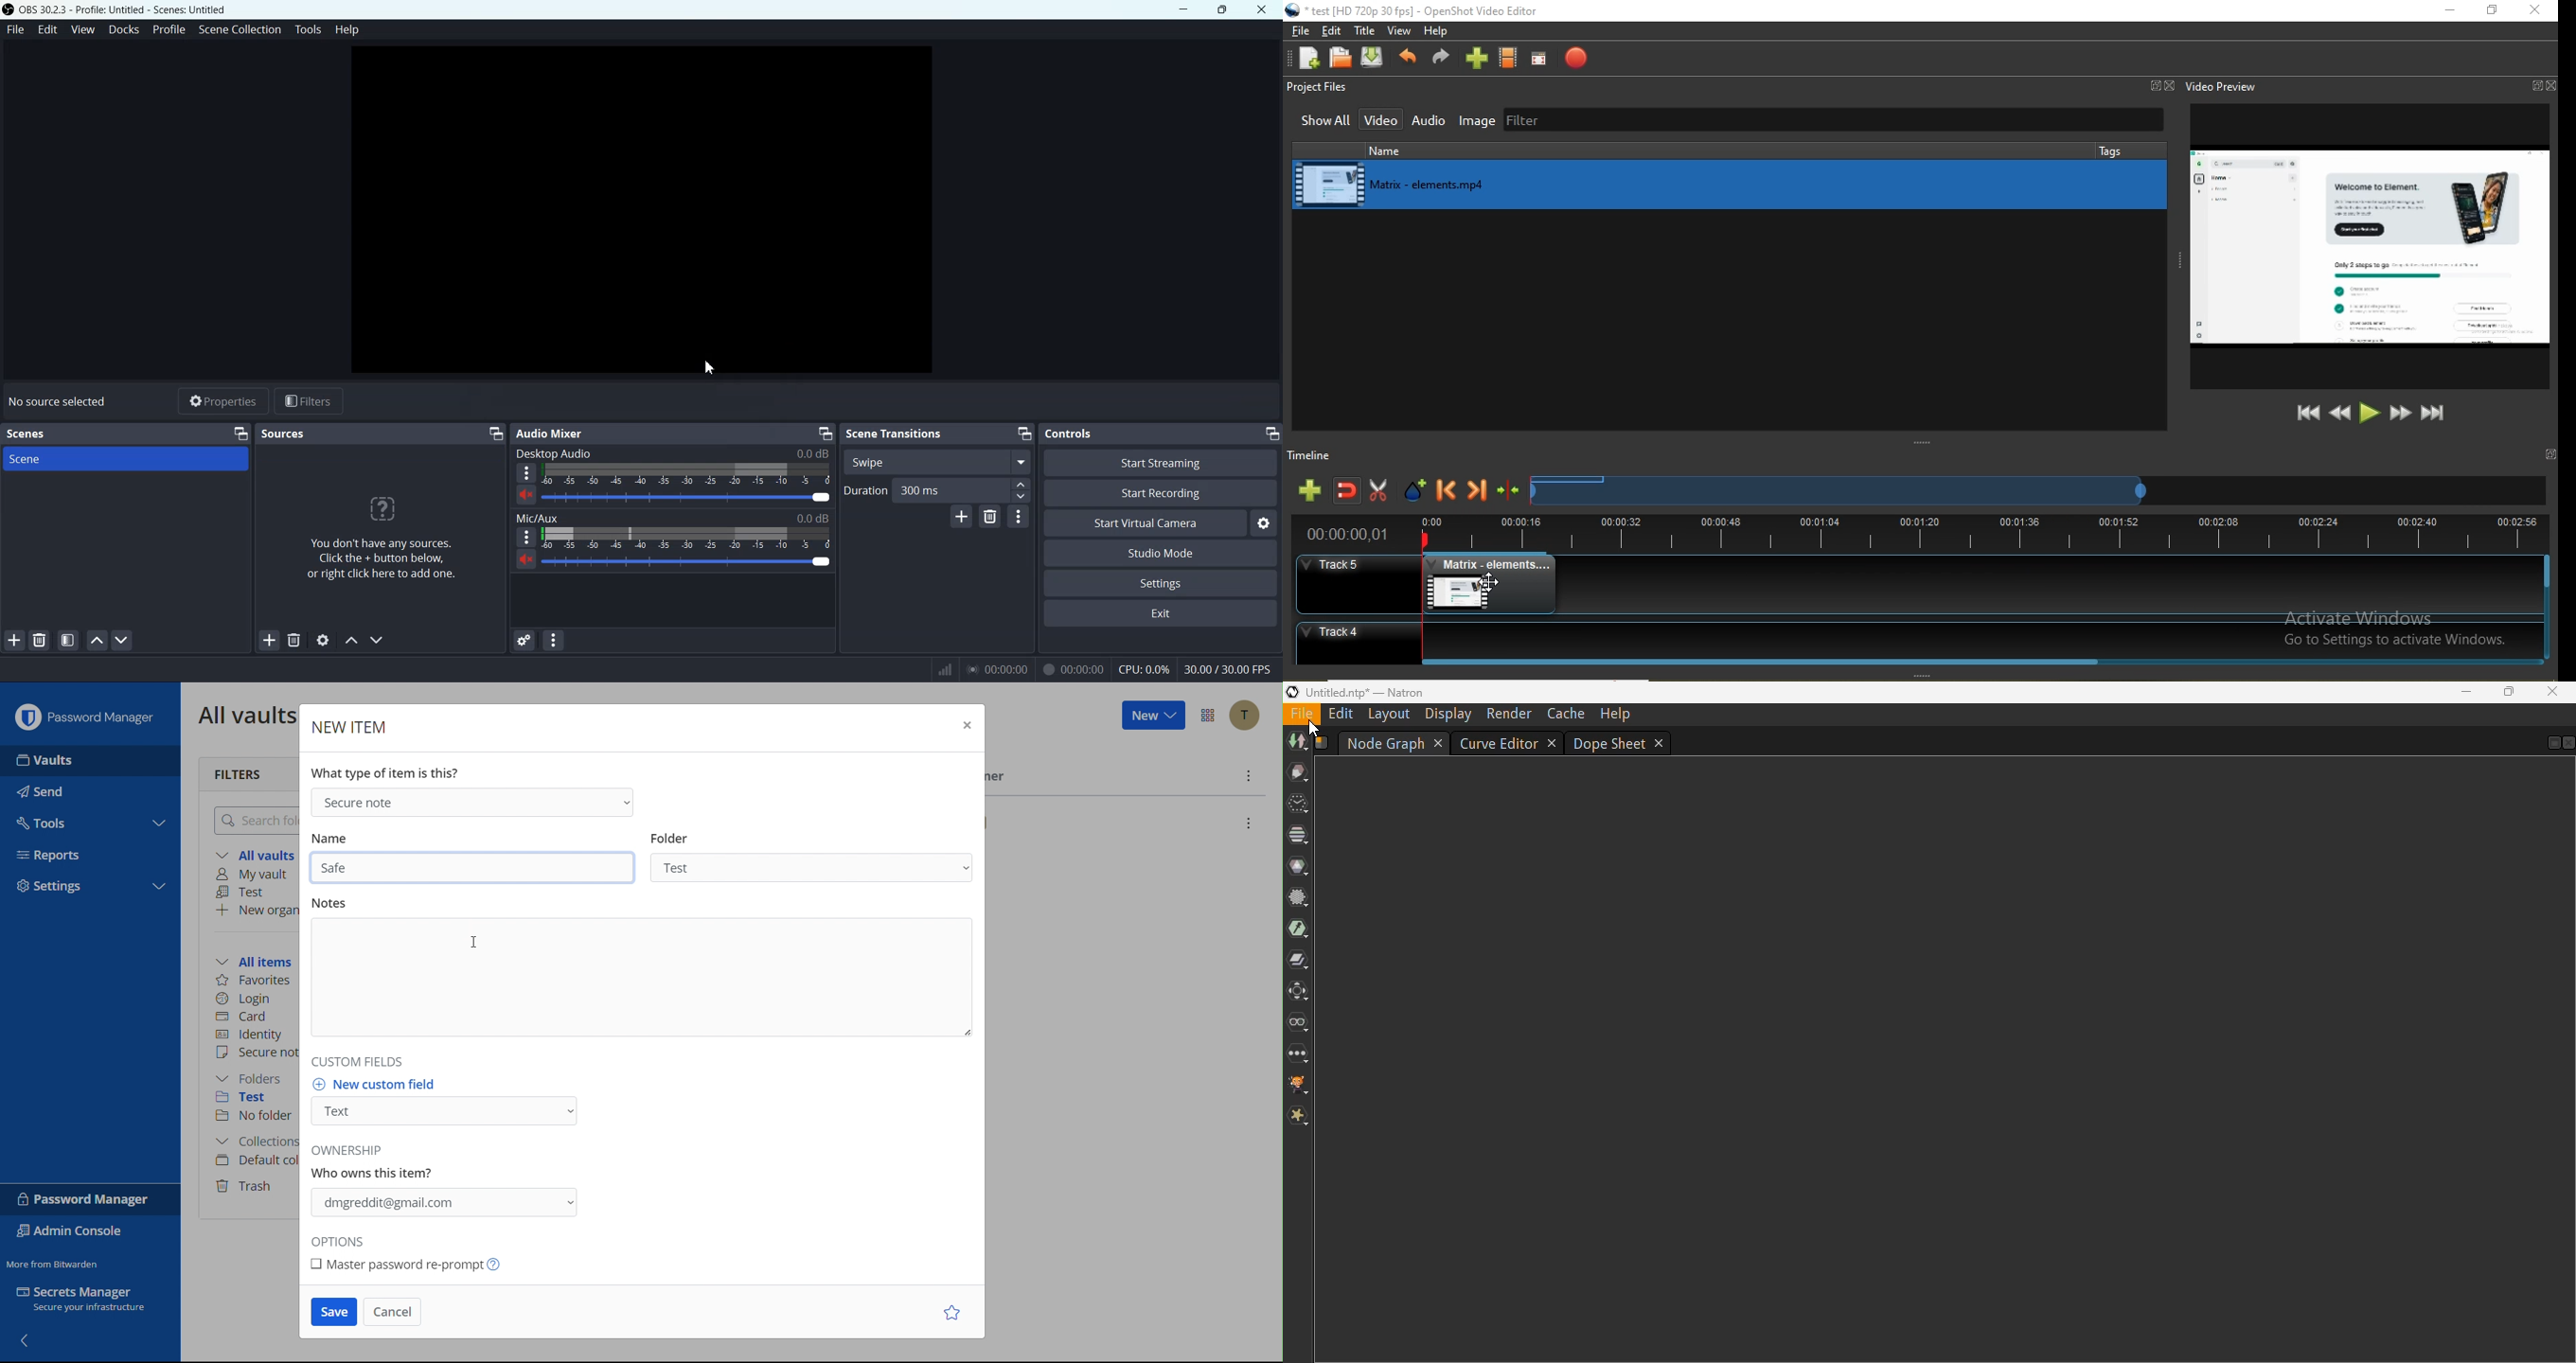 The image size is (2576, 1372). Describe the element at coordinates (1834, 121) in the screenshot. I see `Filter` at that location.